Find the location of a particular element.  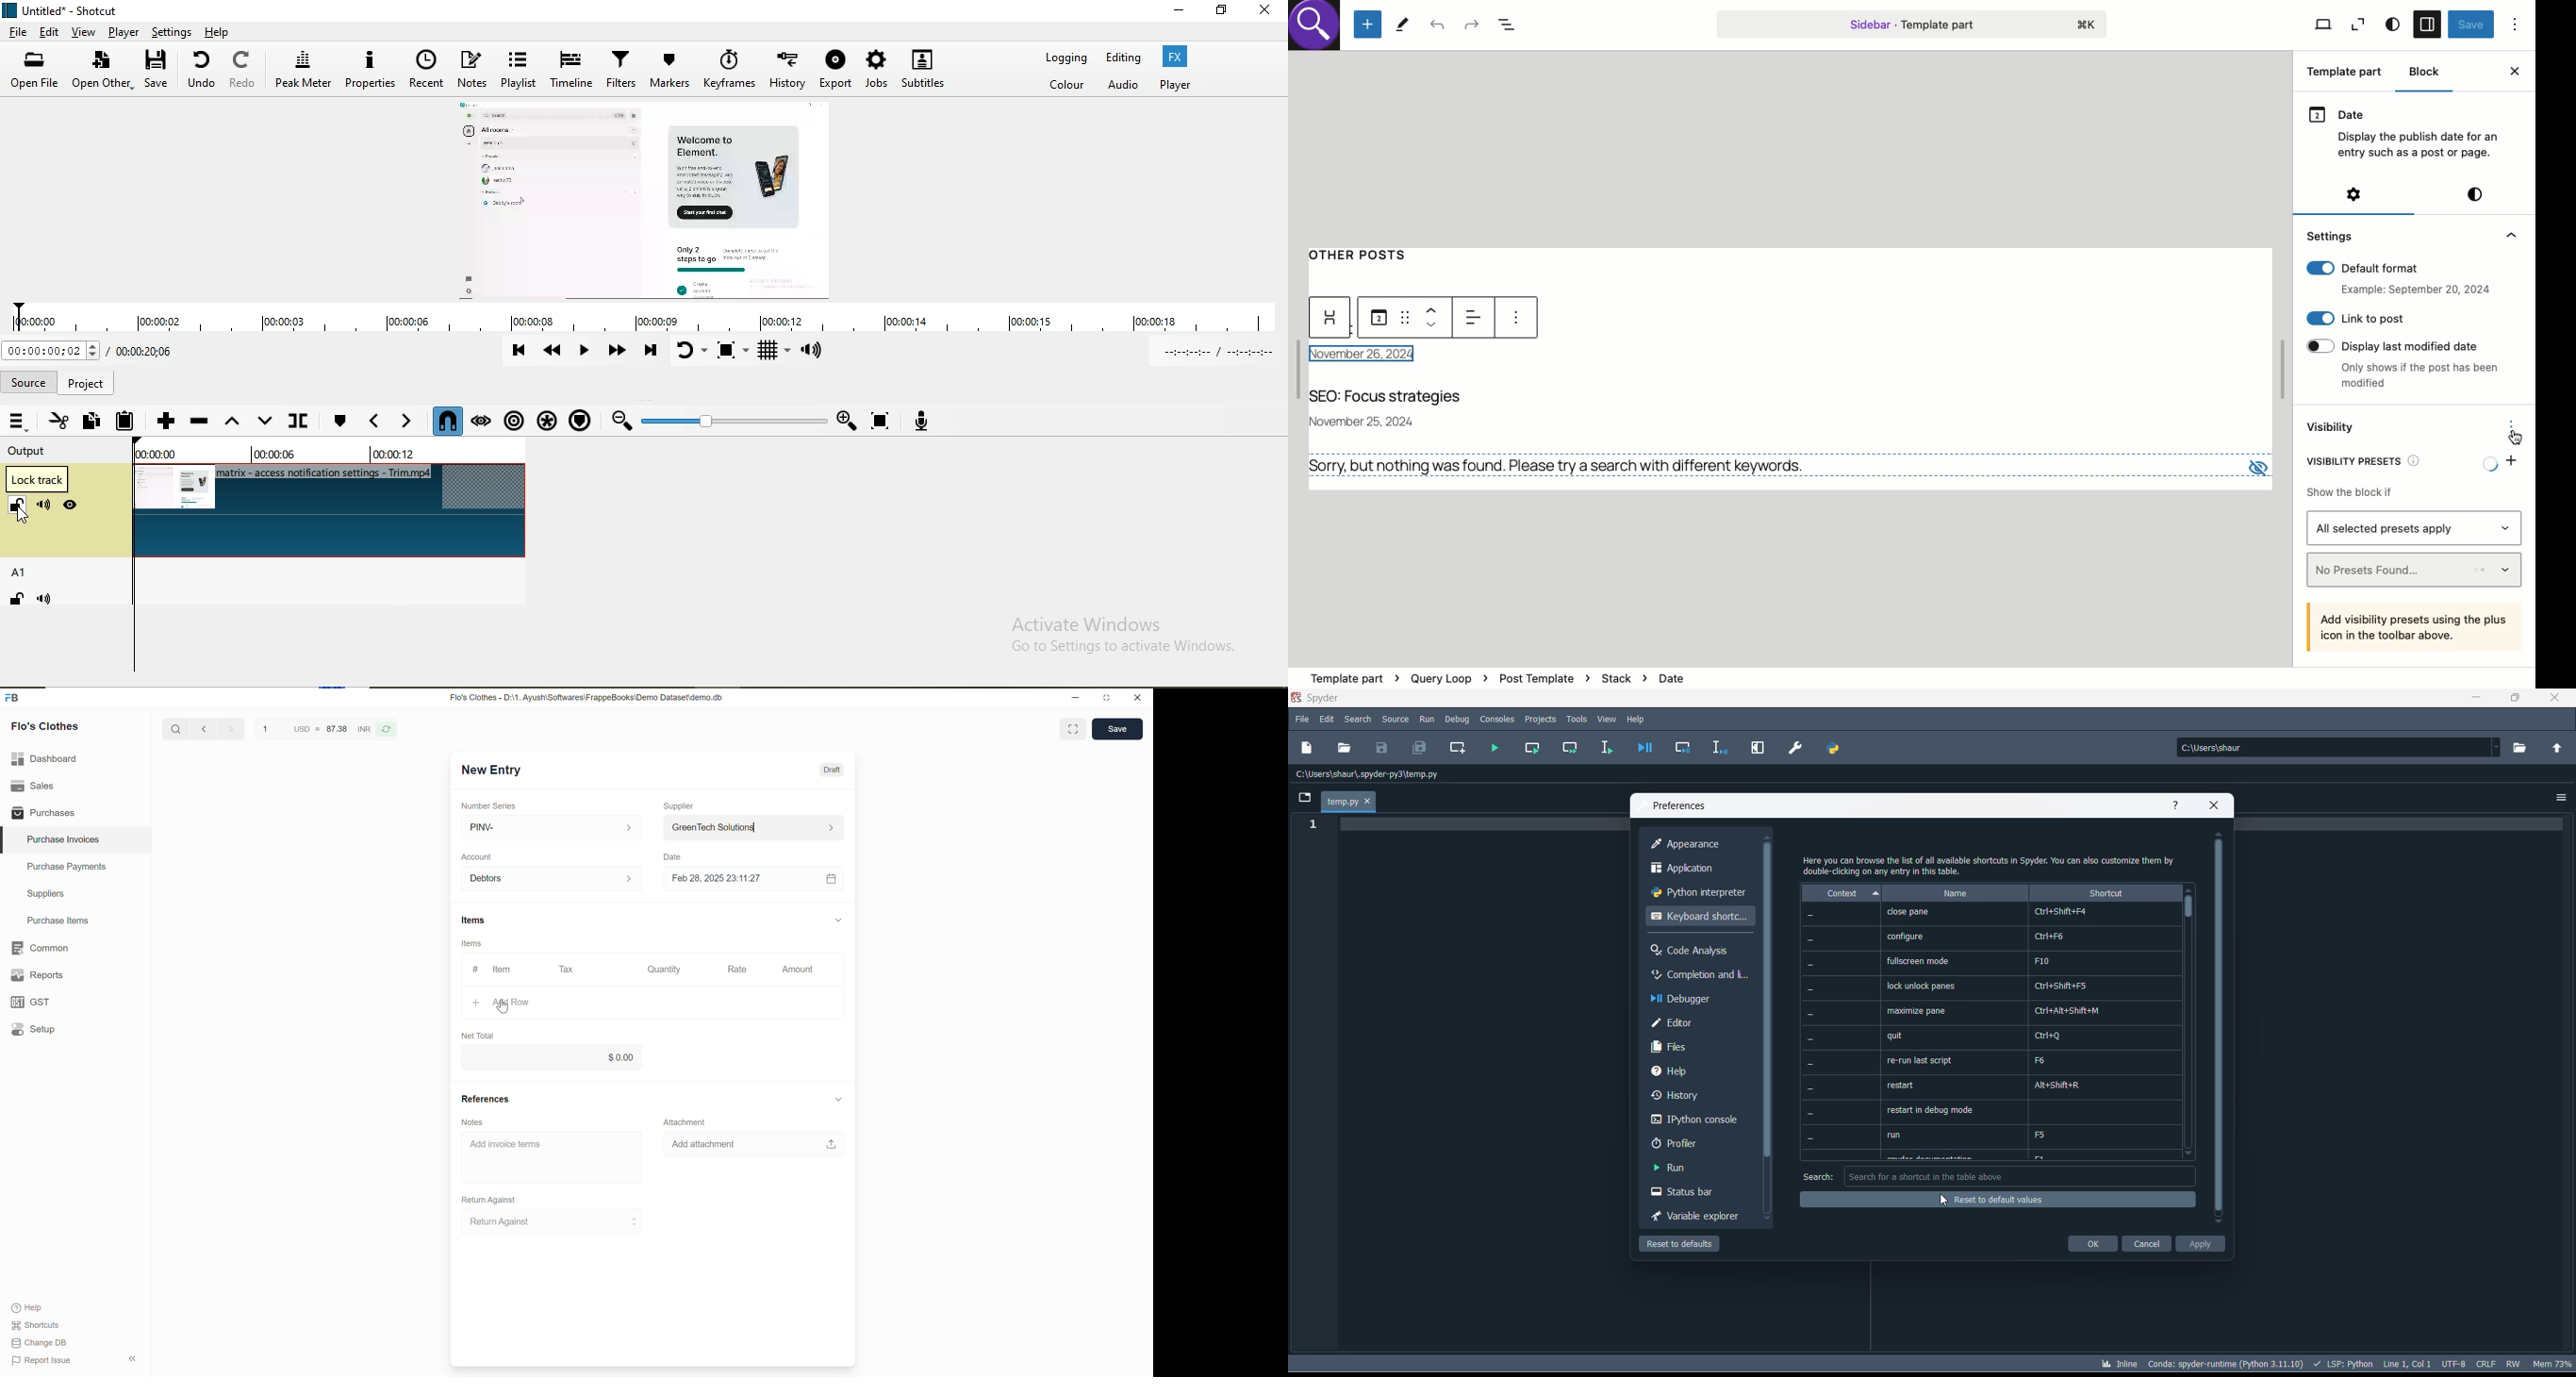

edit is located at coordinates (1327, 718).